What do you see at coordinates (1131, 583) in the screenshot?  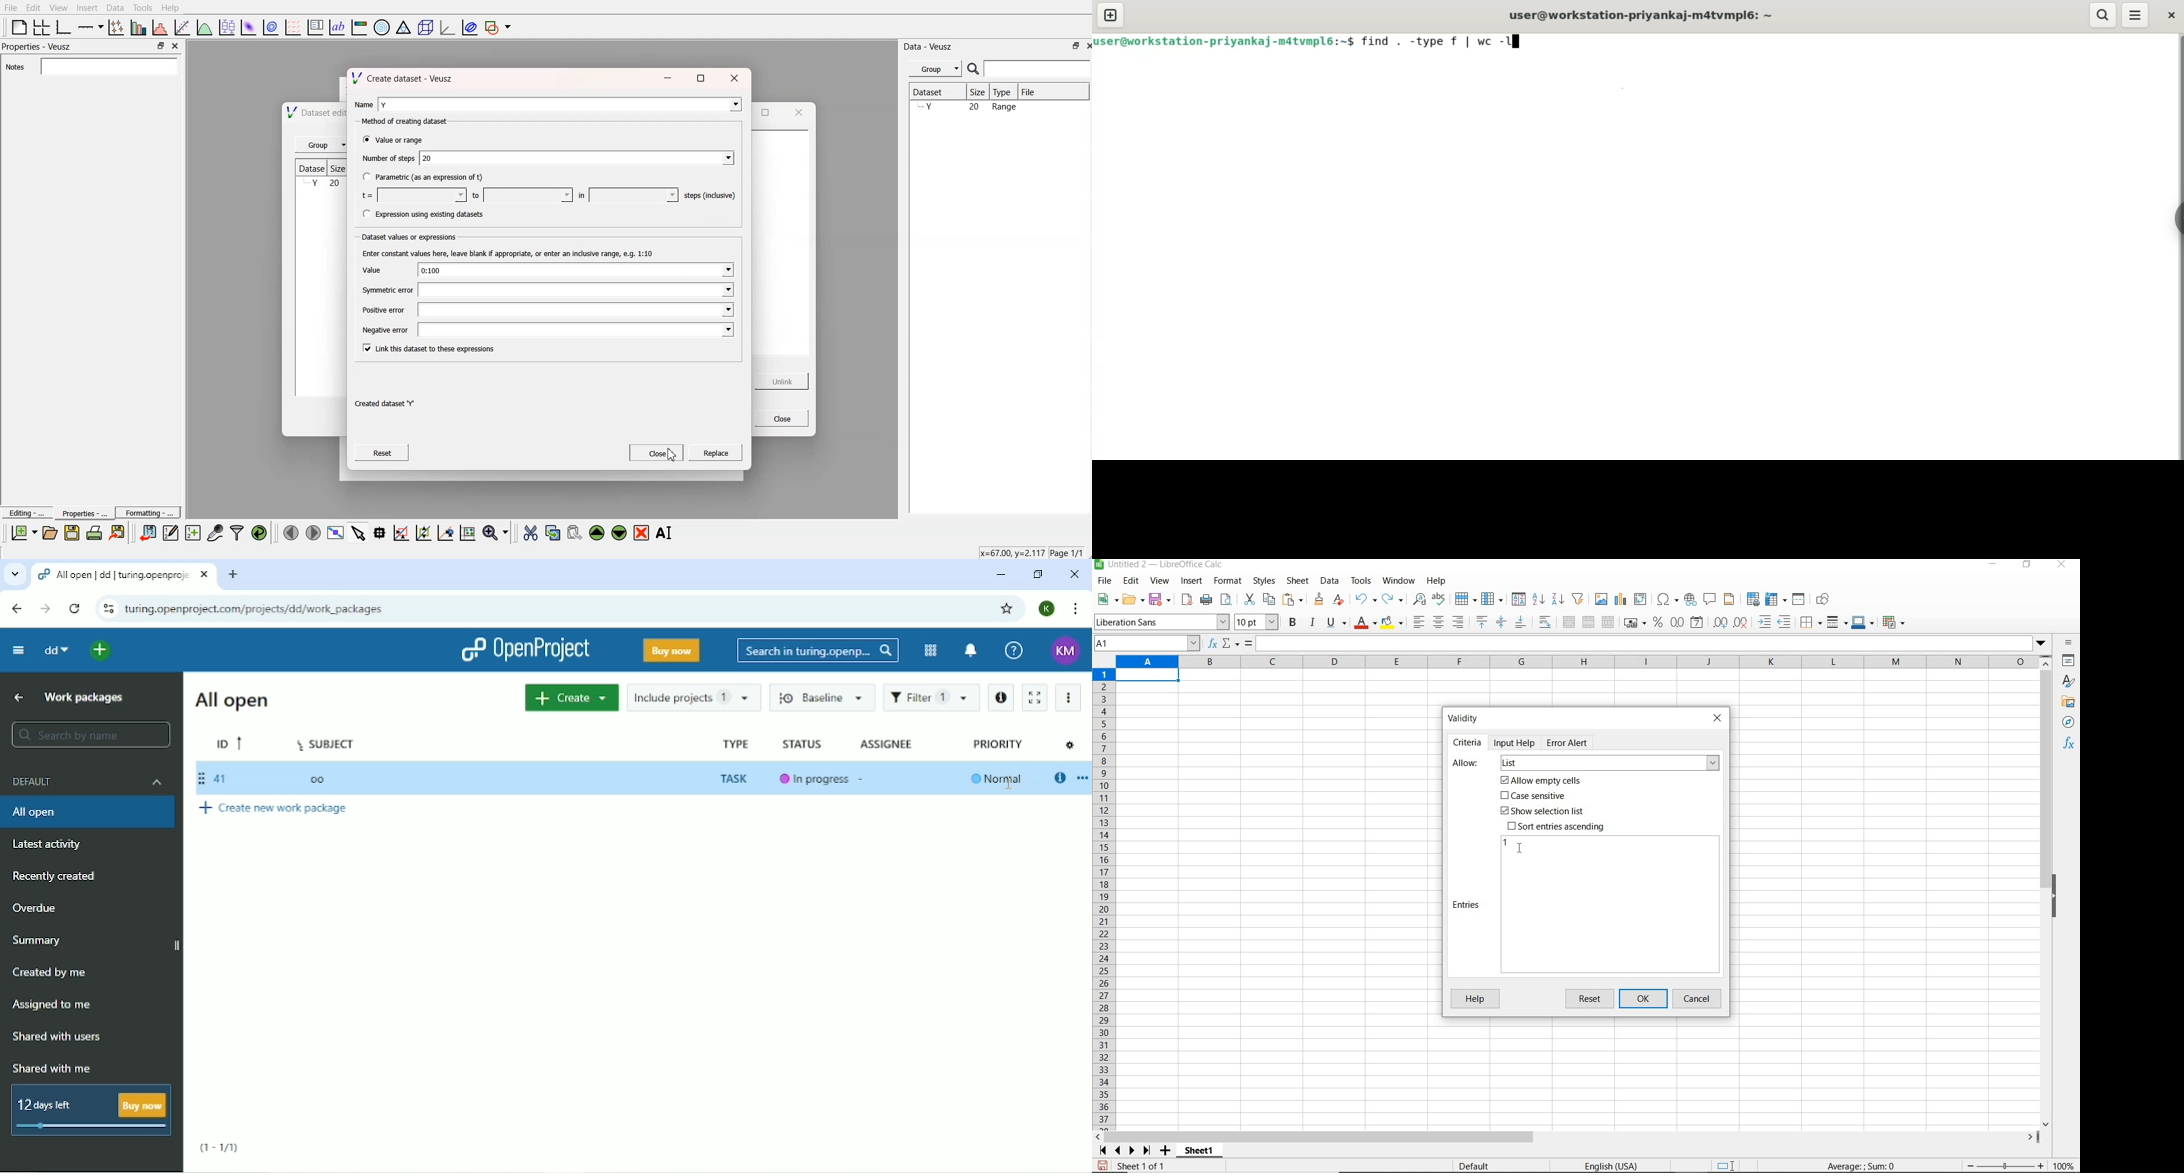 I see `edit` at bounding box center [1131, 583].